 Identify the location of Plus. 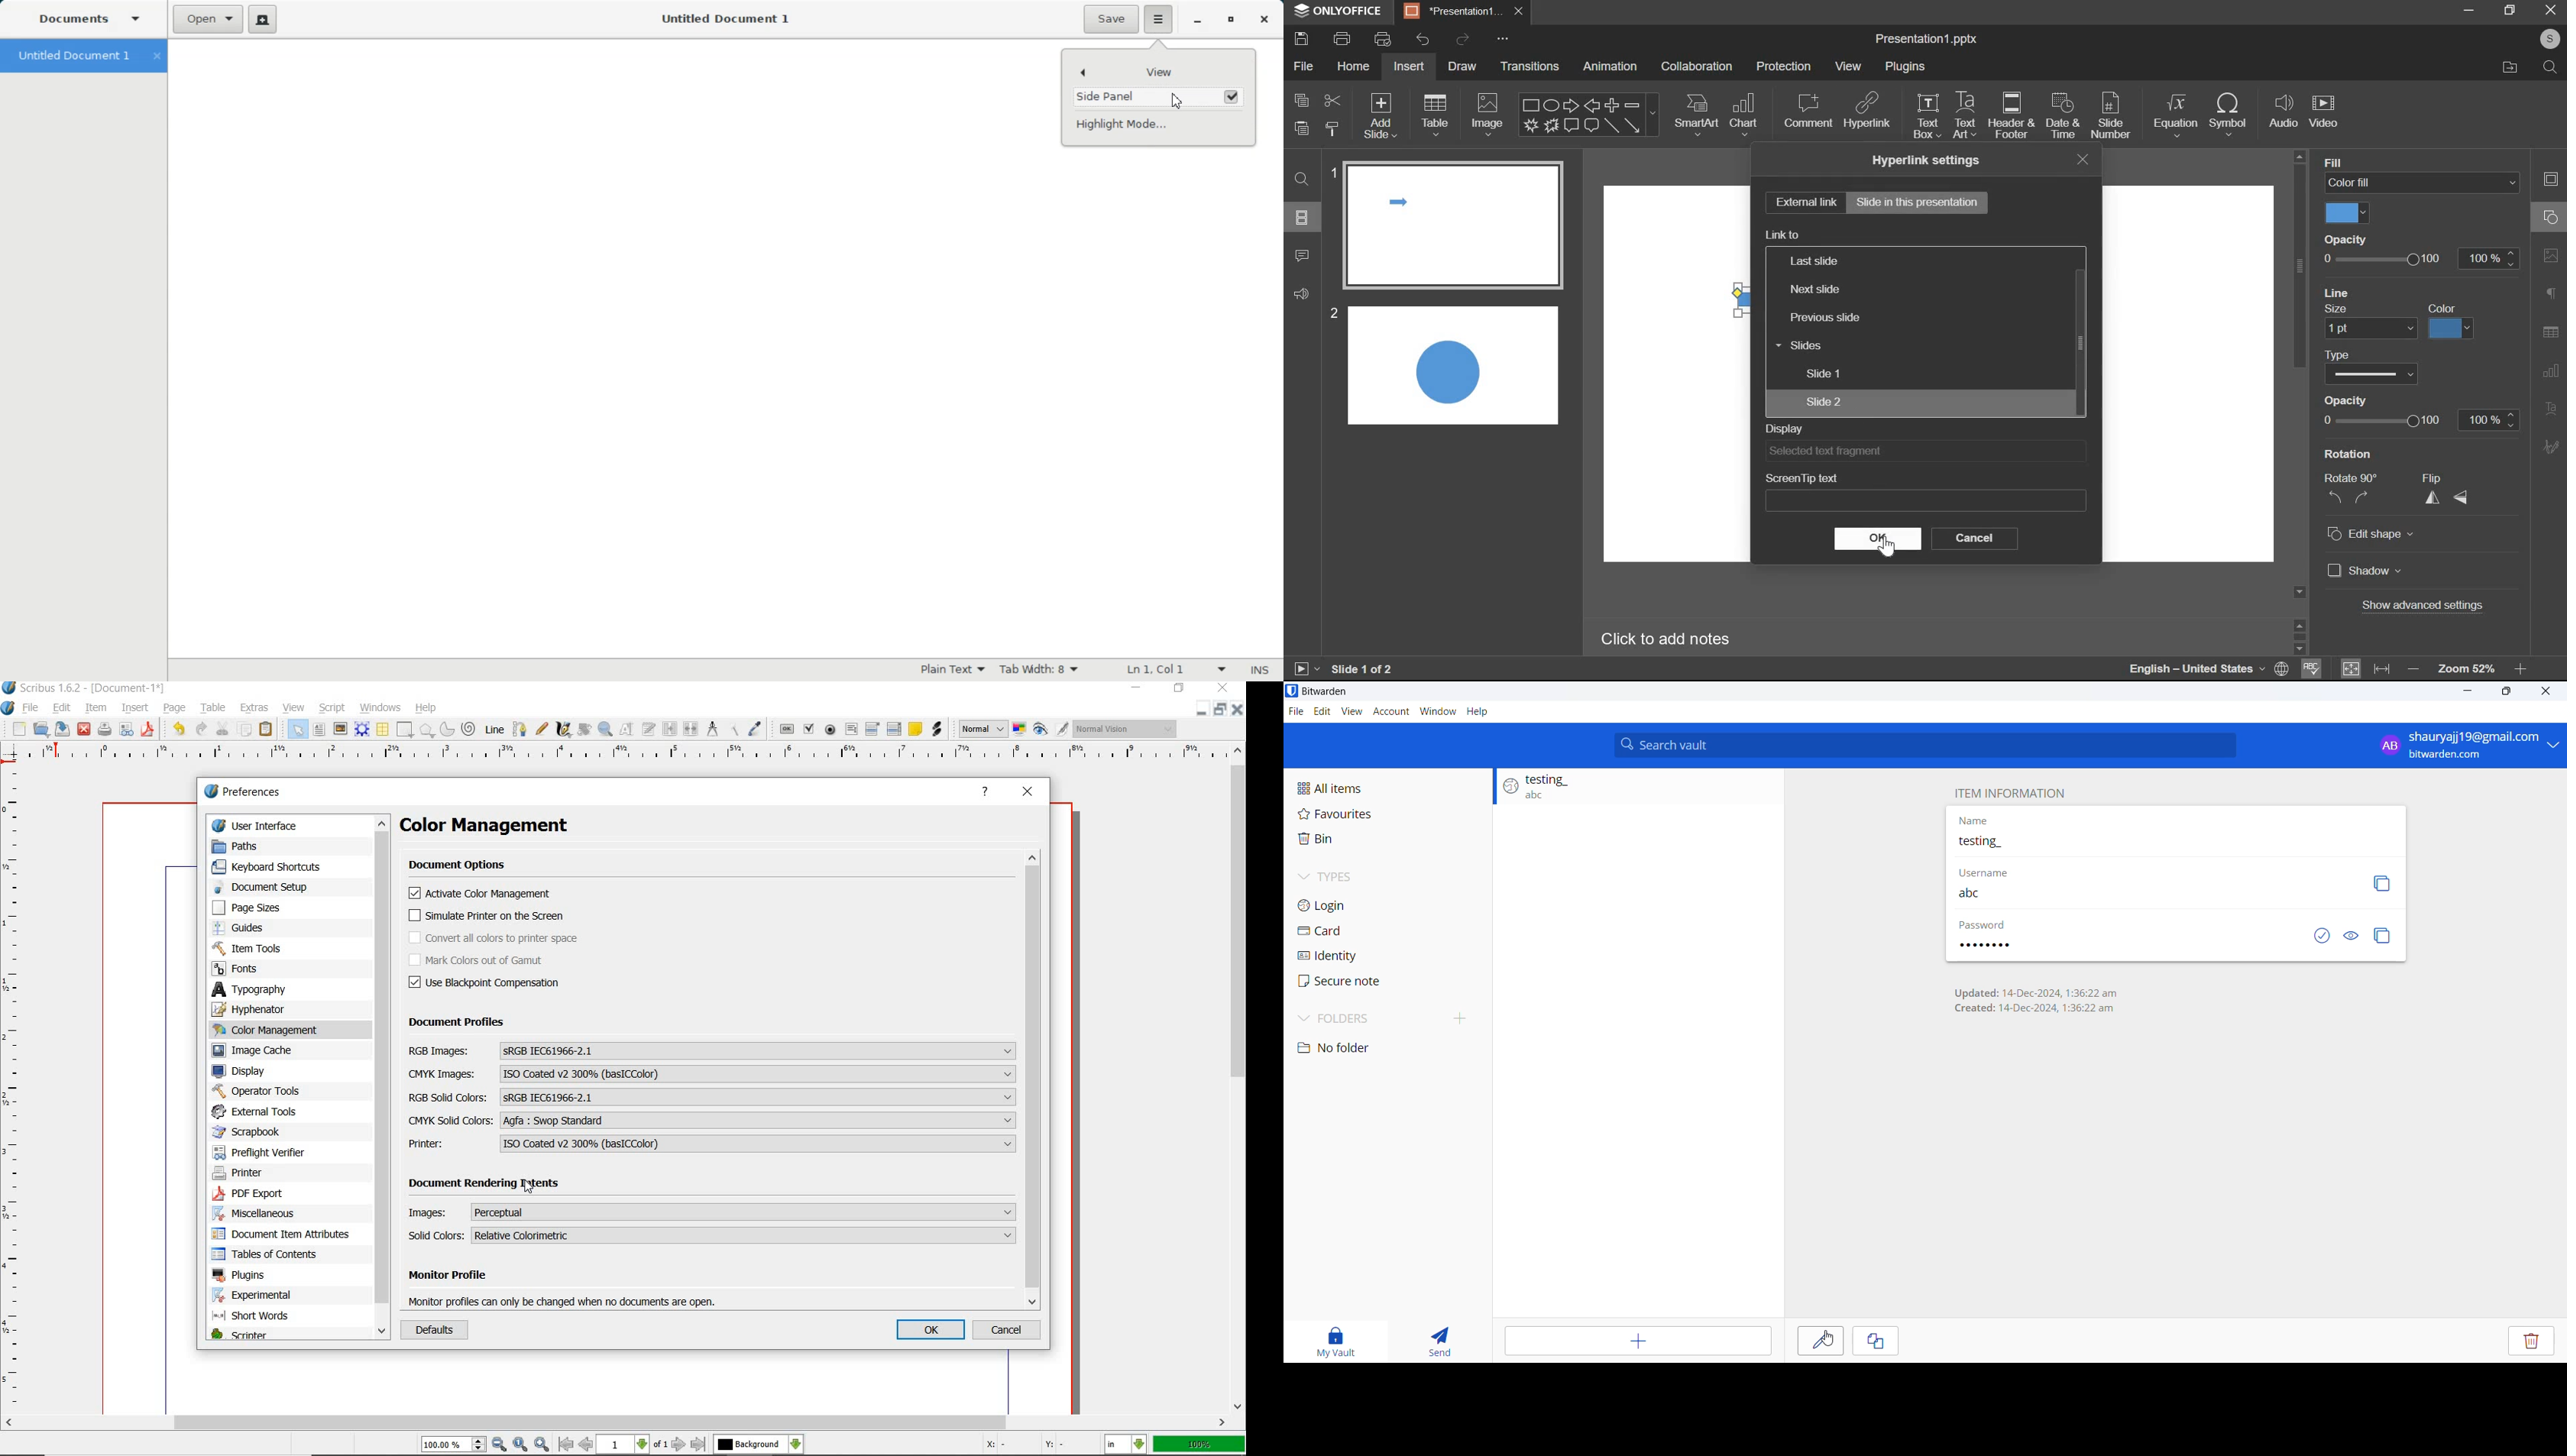
(1612, 104).